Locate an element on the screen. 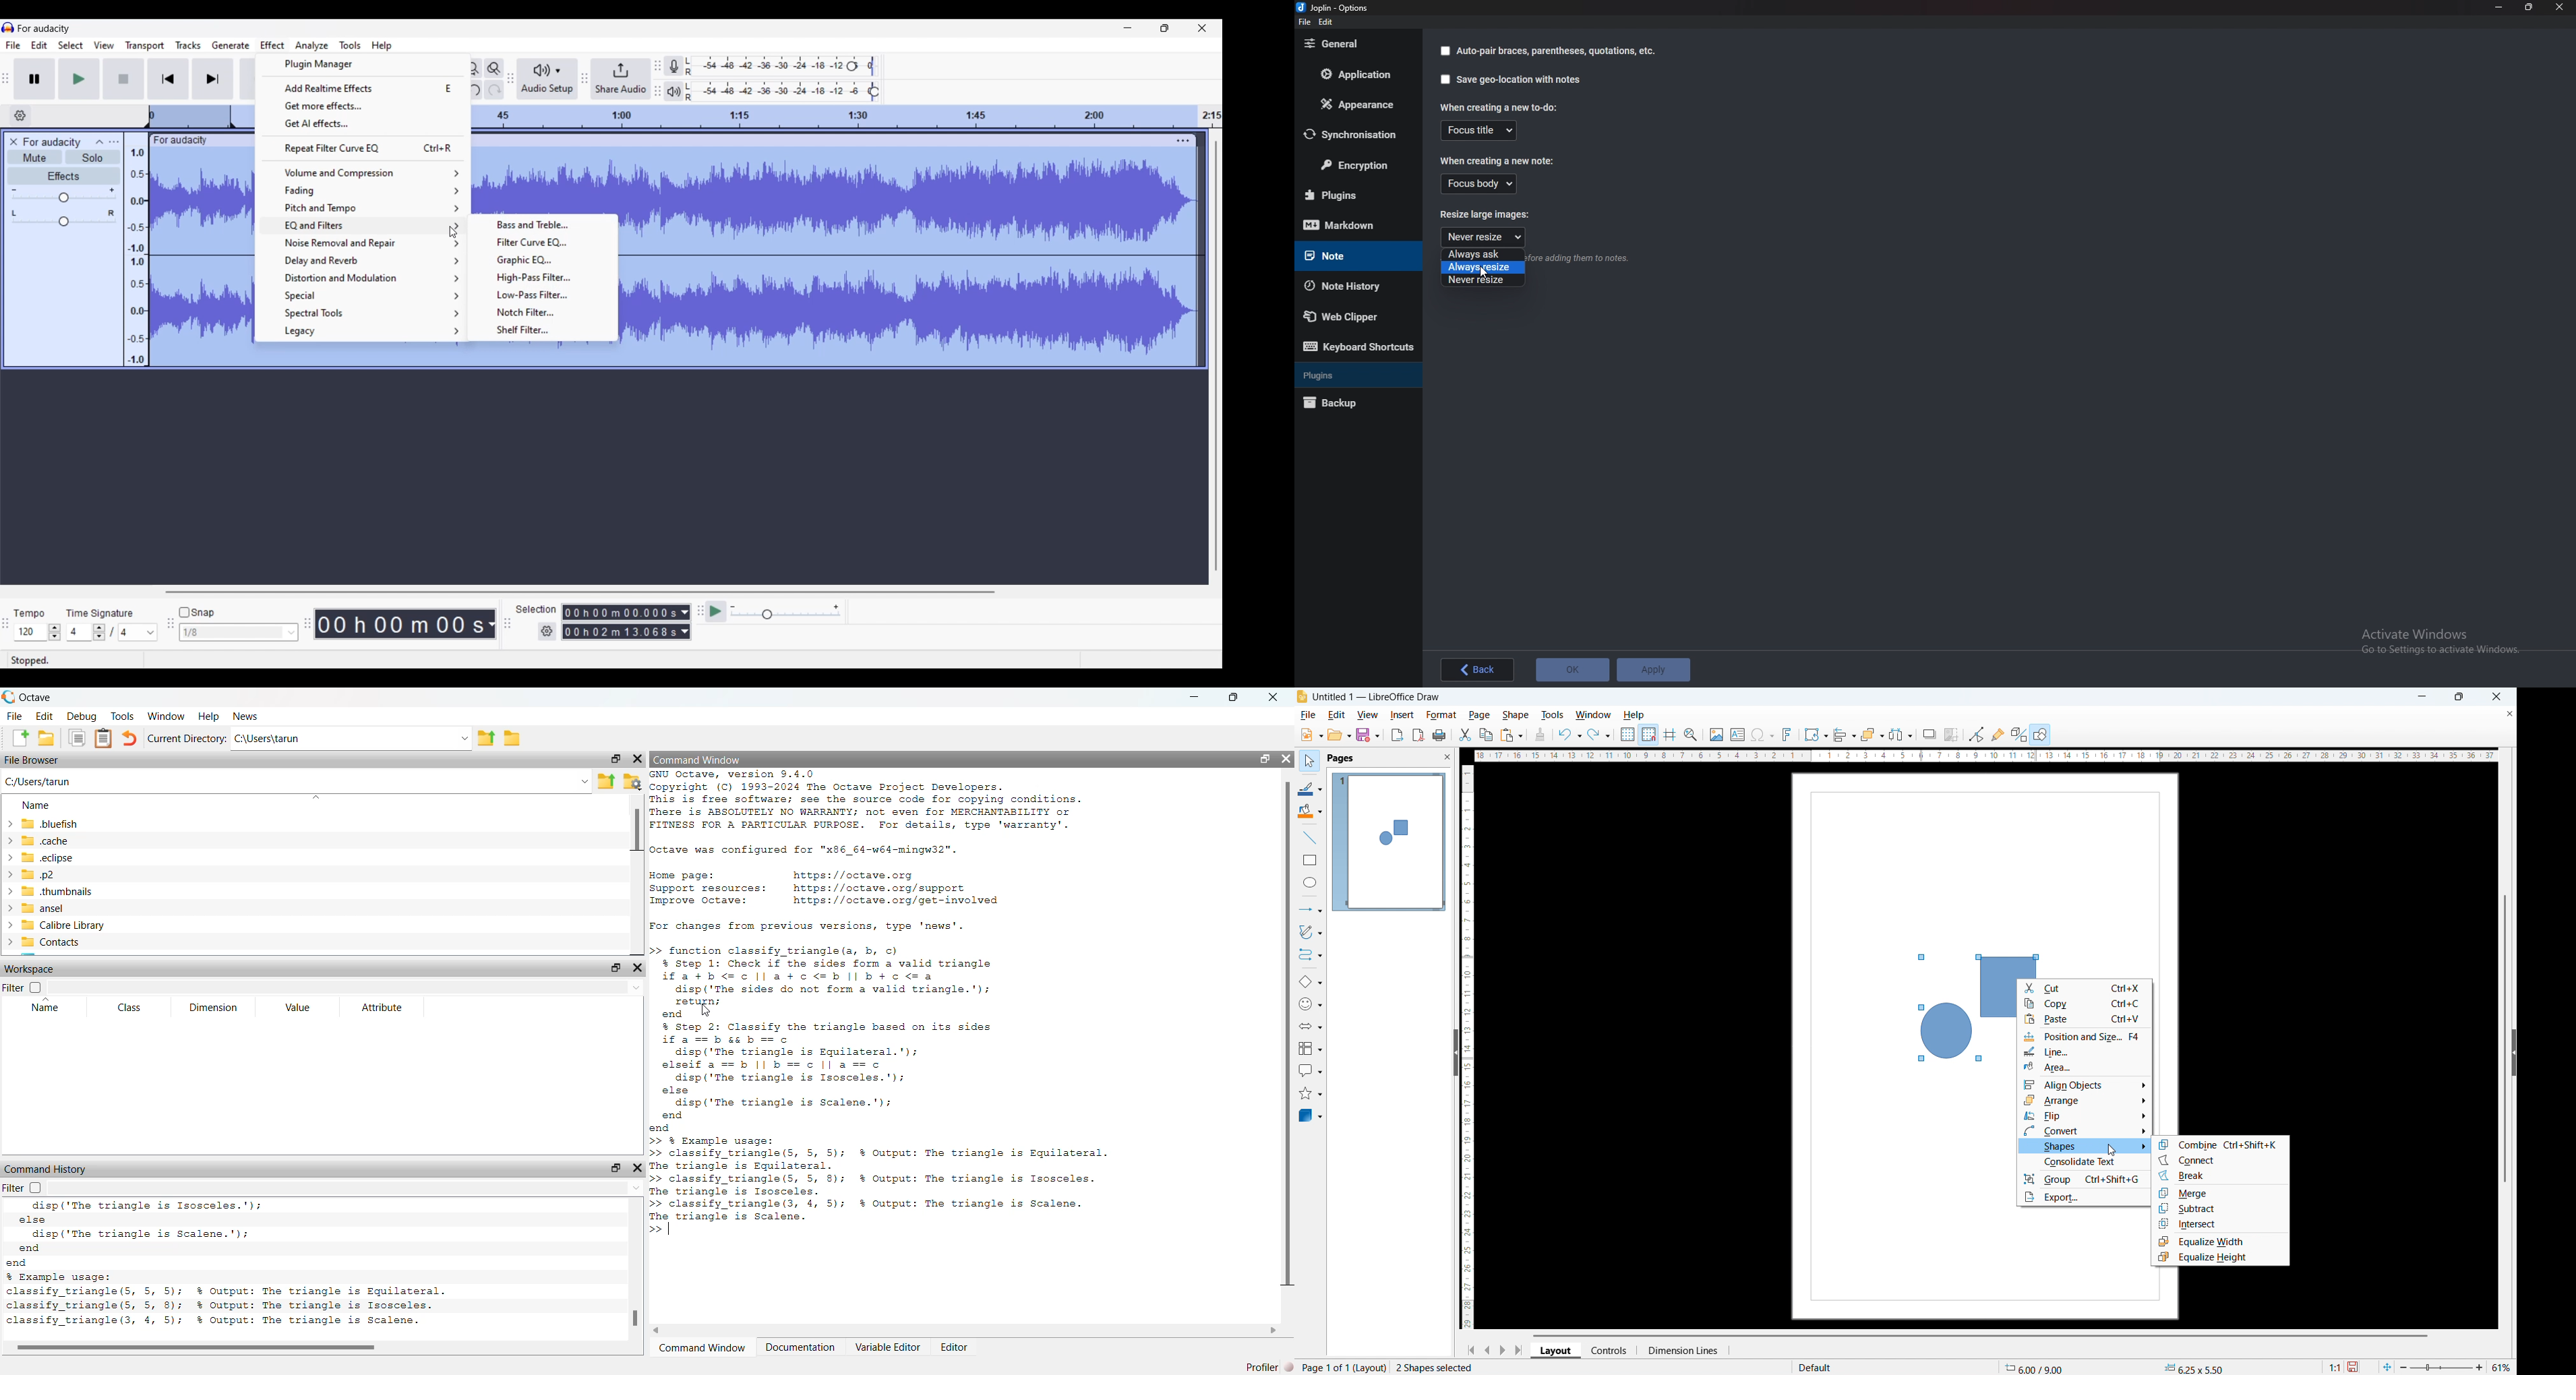  Pause is located at coordinates (34, 78).